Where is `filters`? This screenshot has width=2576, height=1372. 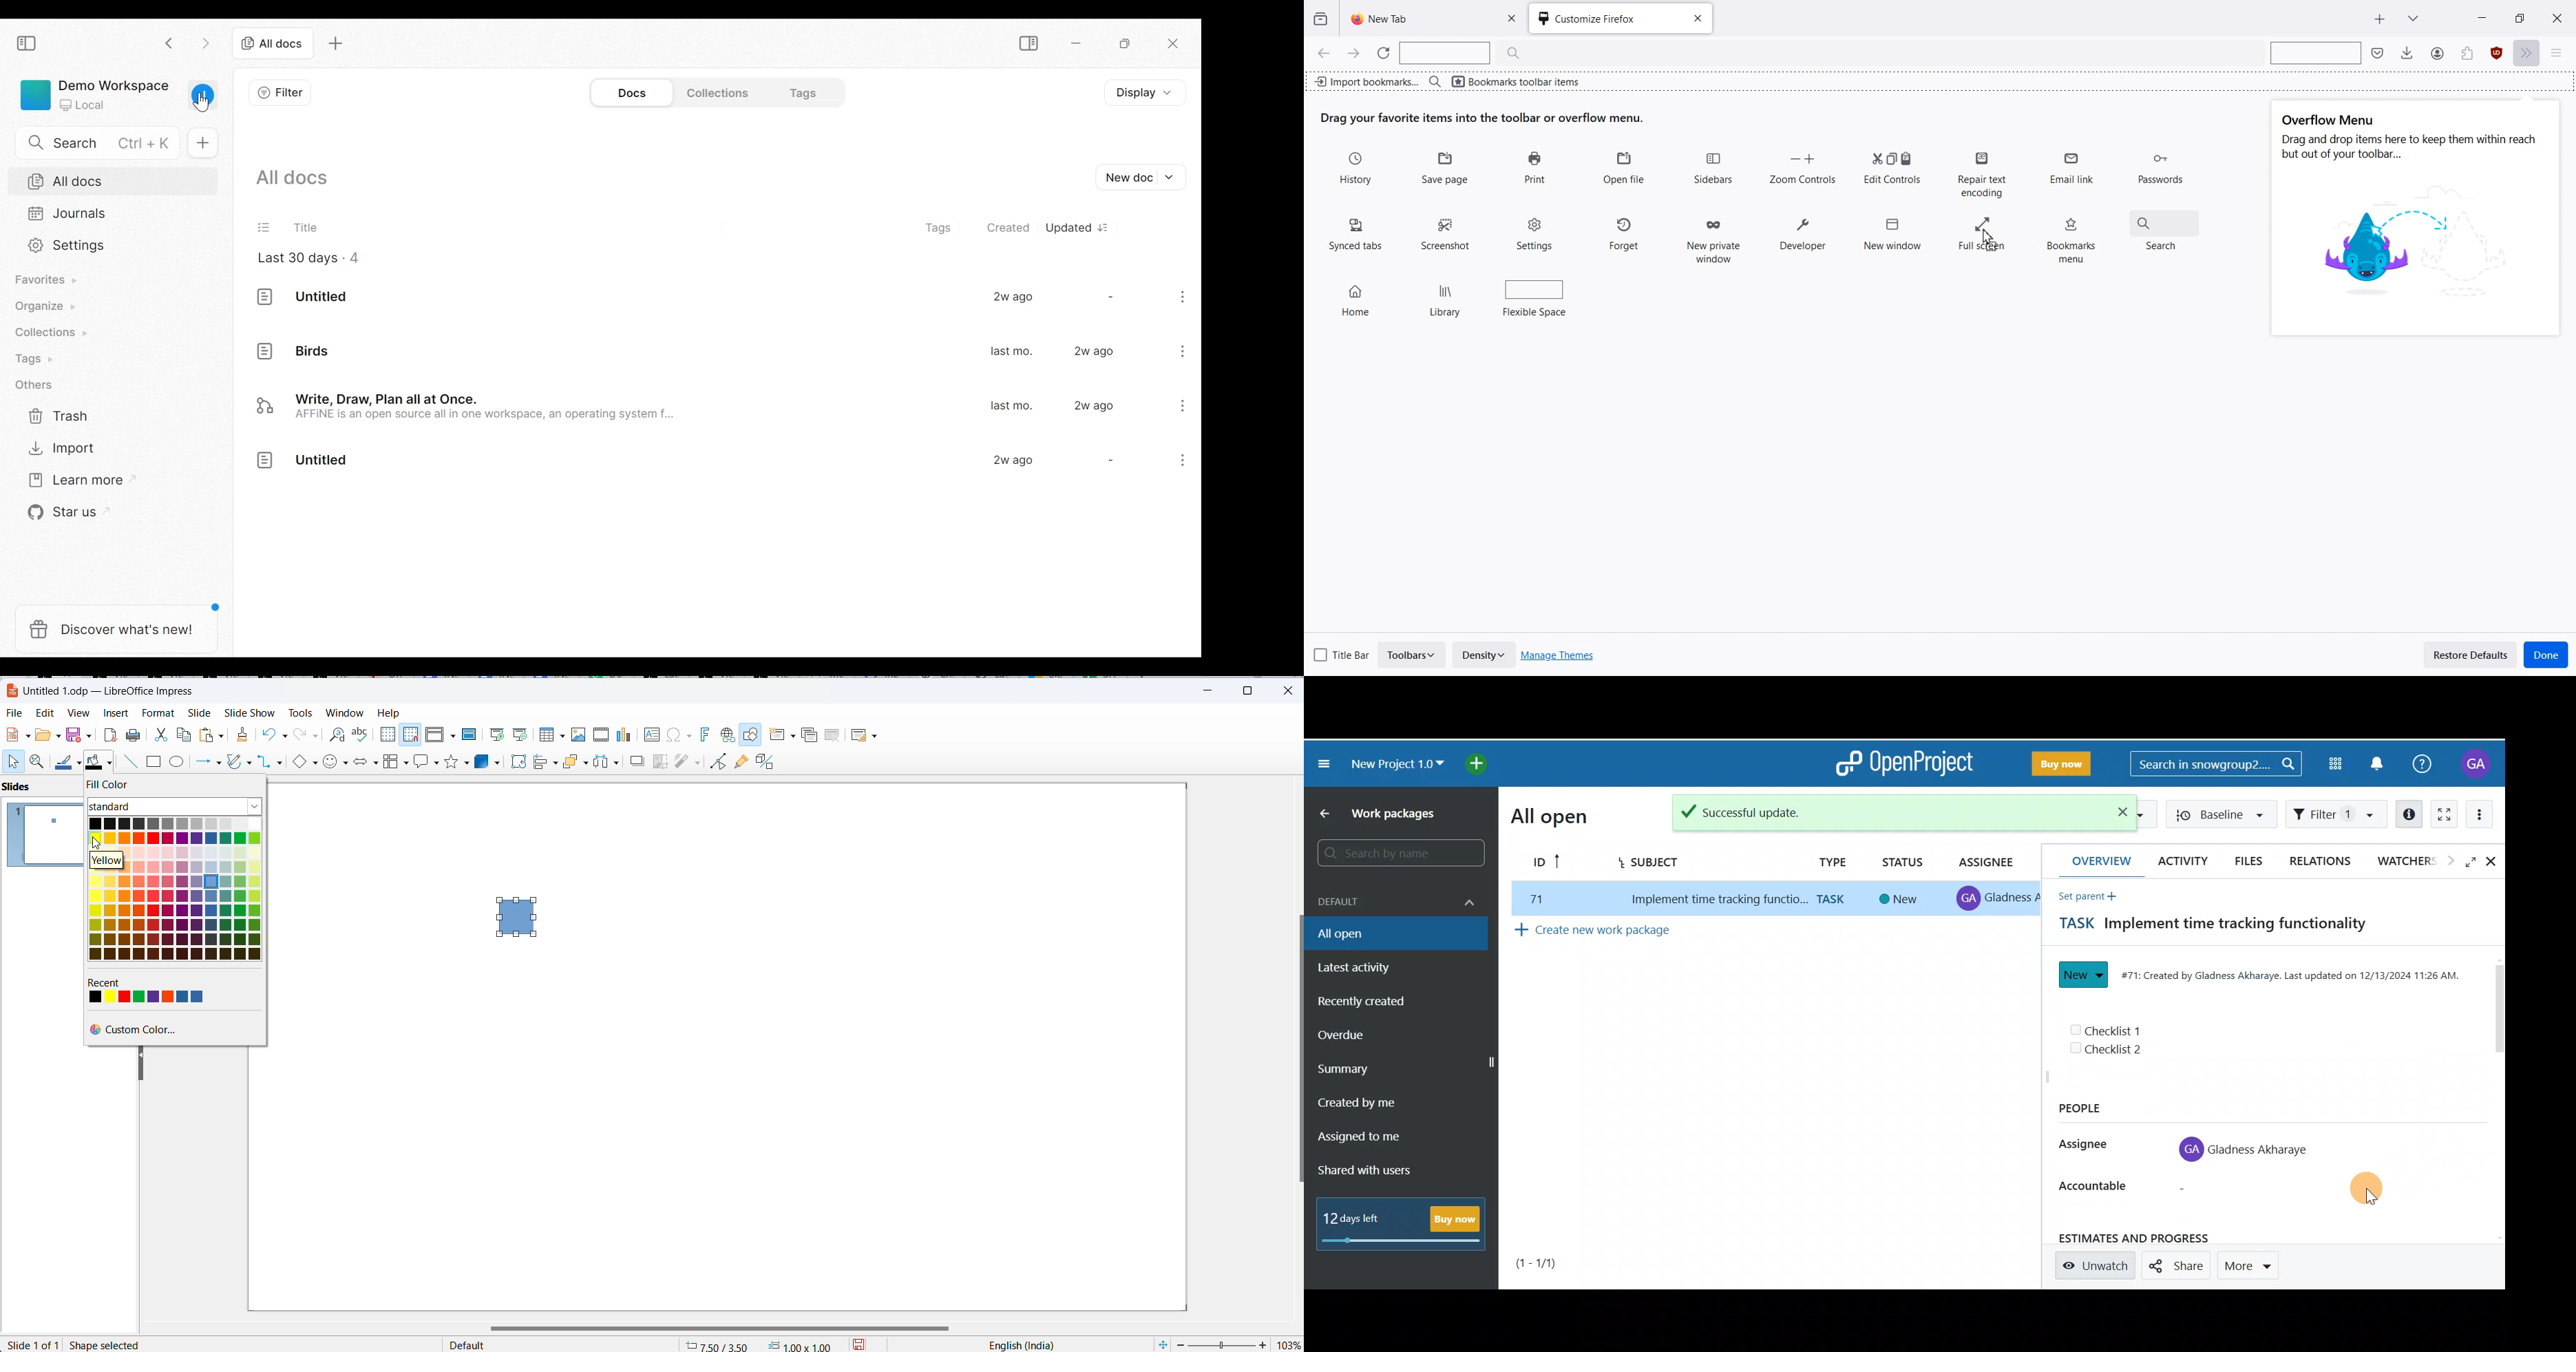 filters is located at coordinates (688, 761).